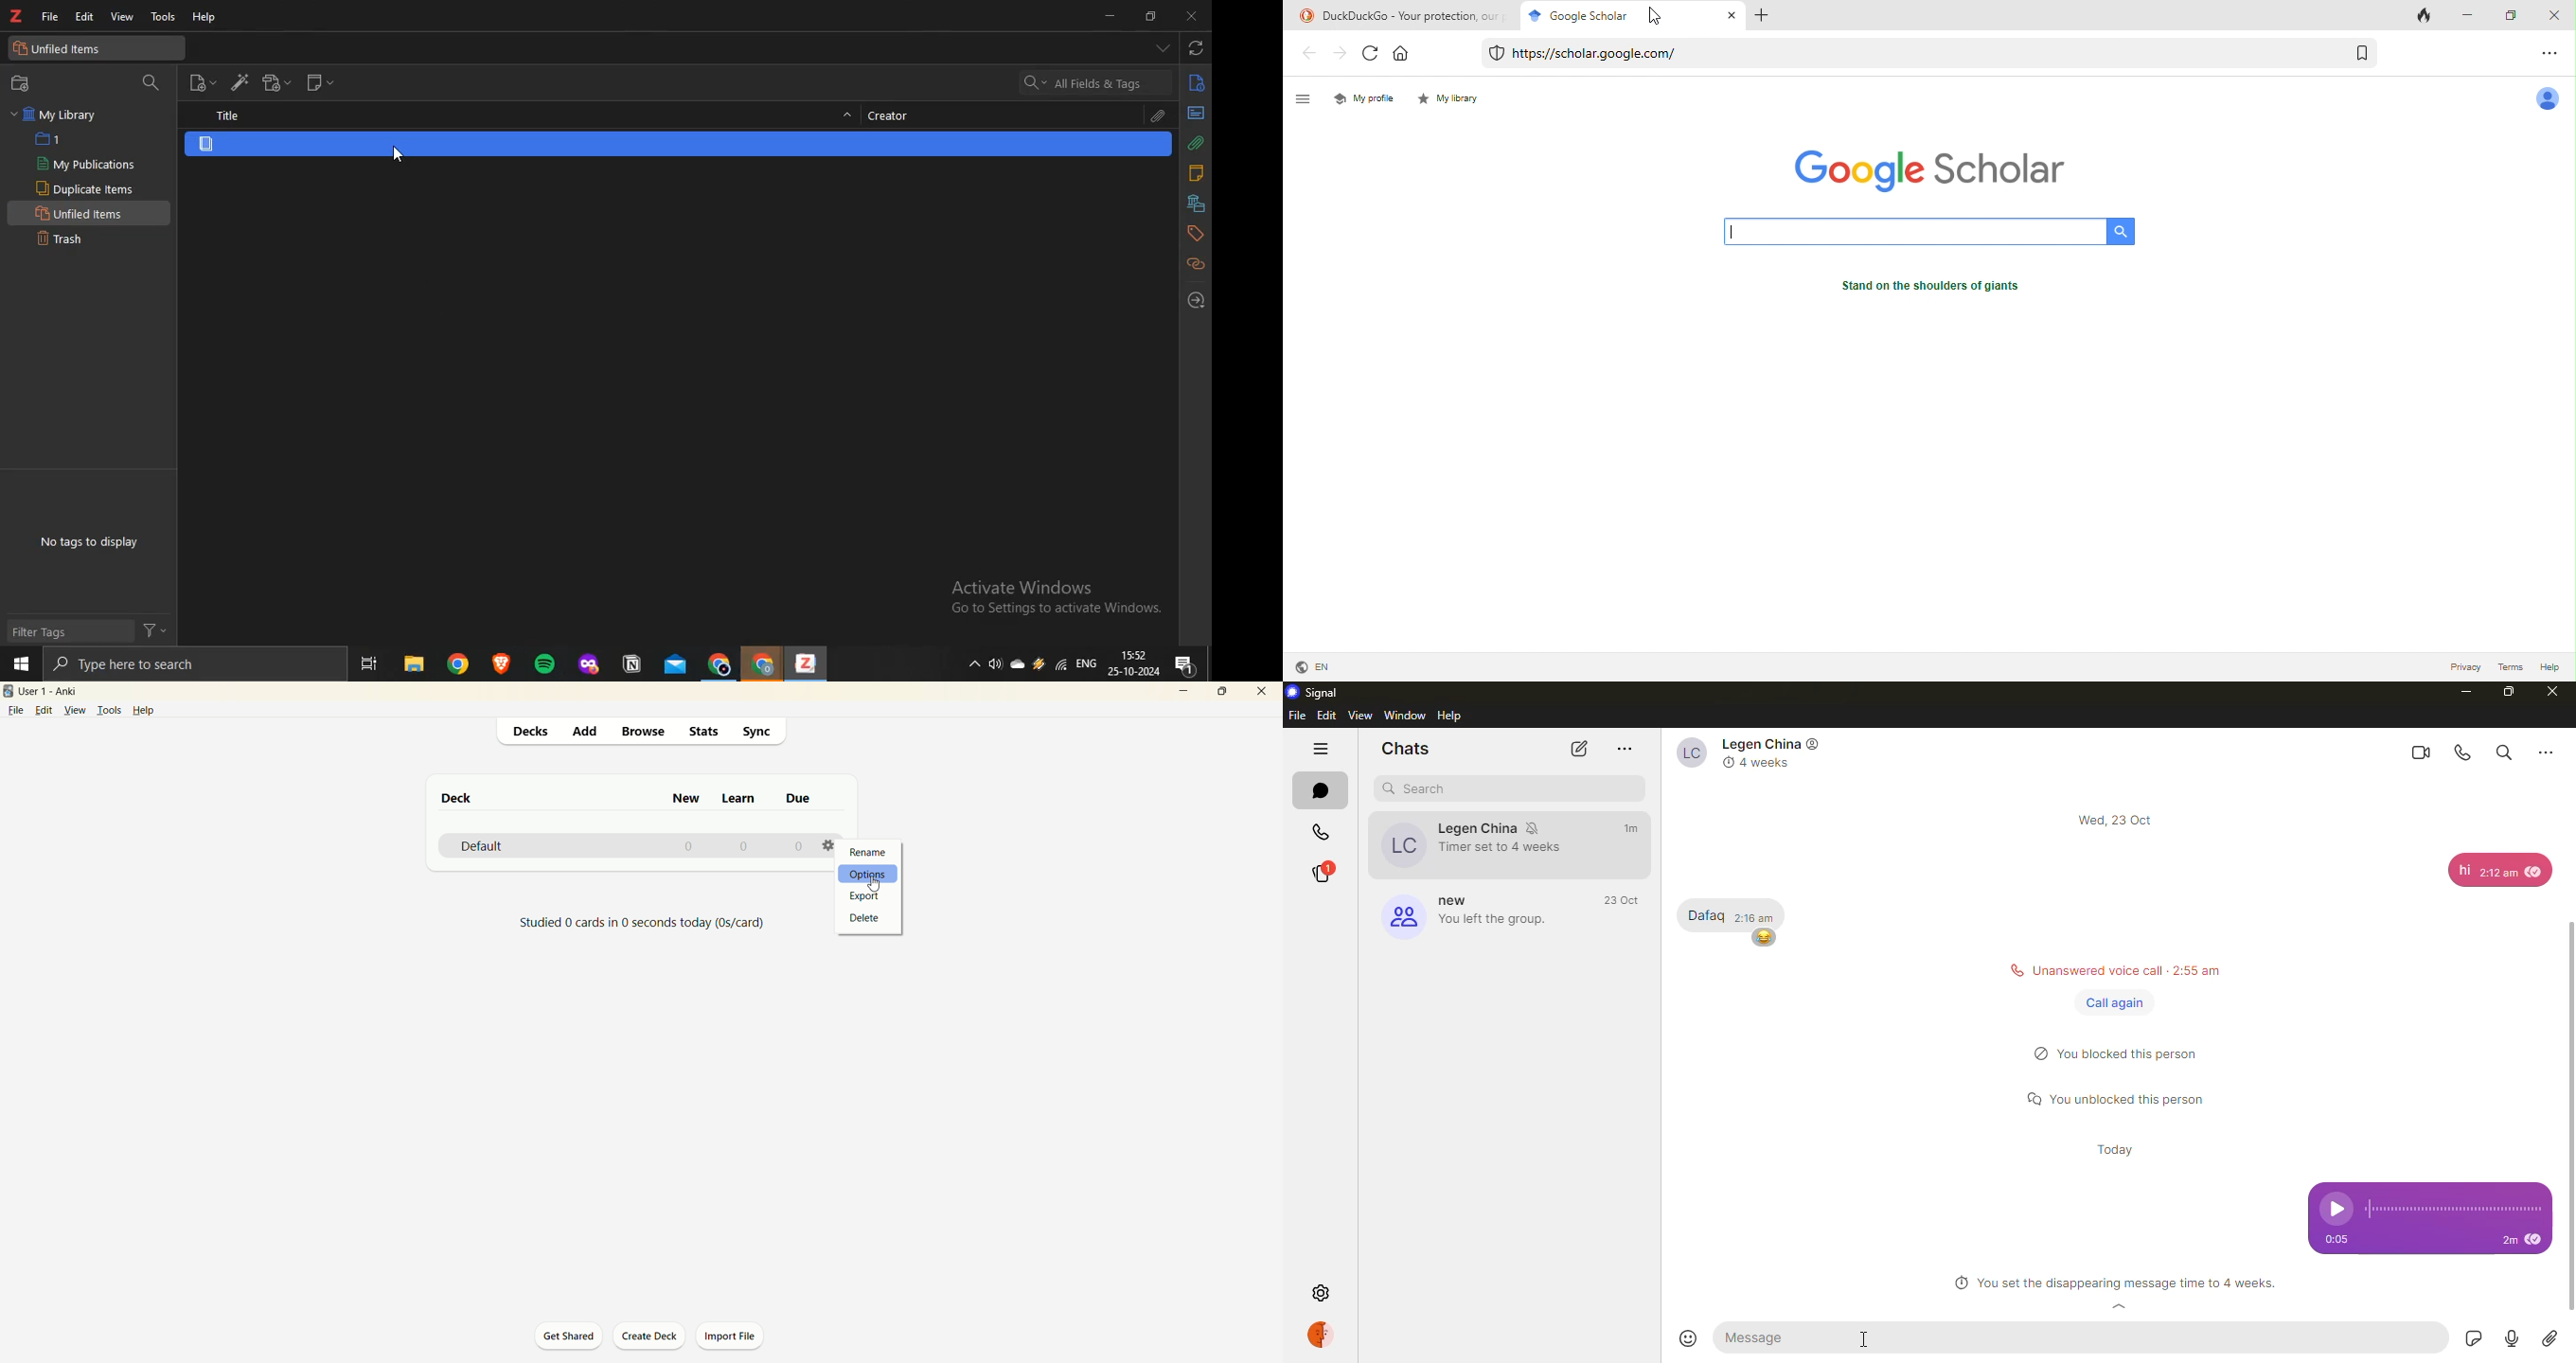 Image resolution: width=2576 pixels, height=1372 pixels. I want to click on close, so click(1262, 693).